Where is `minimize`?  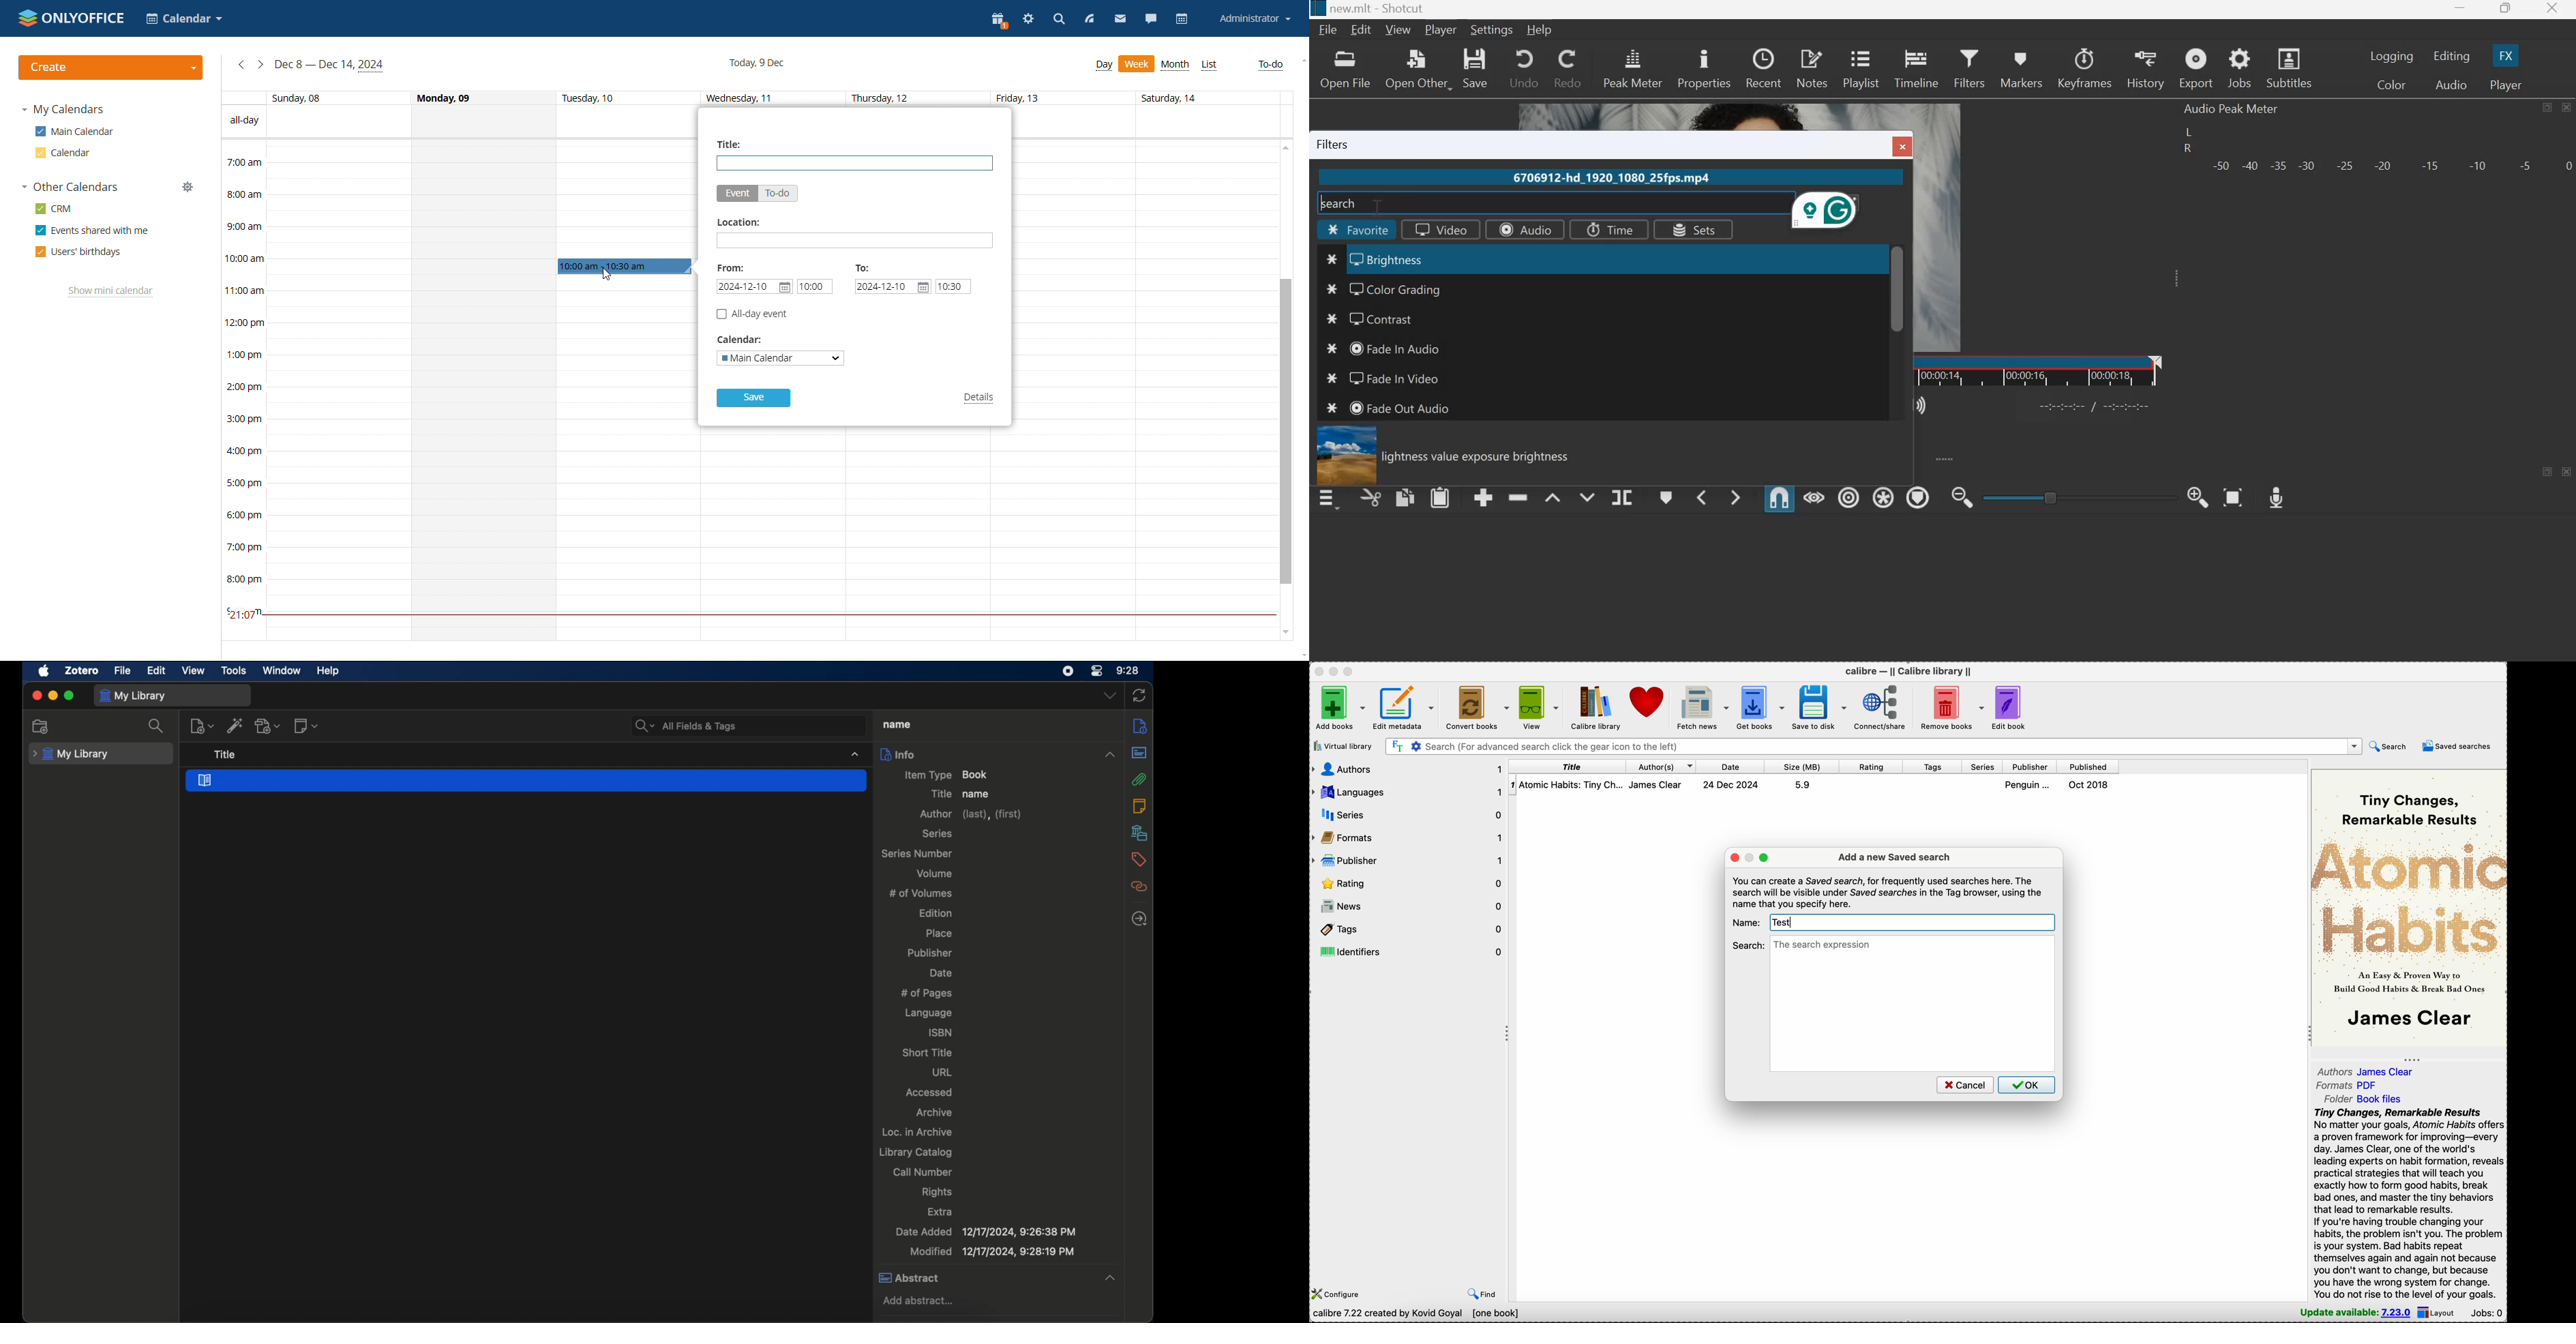 minimize is located at coordinates (53, 695).